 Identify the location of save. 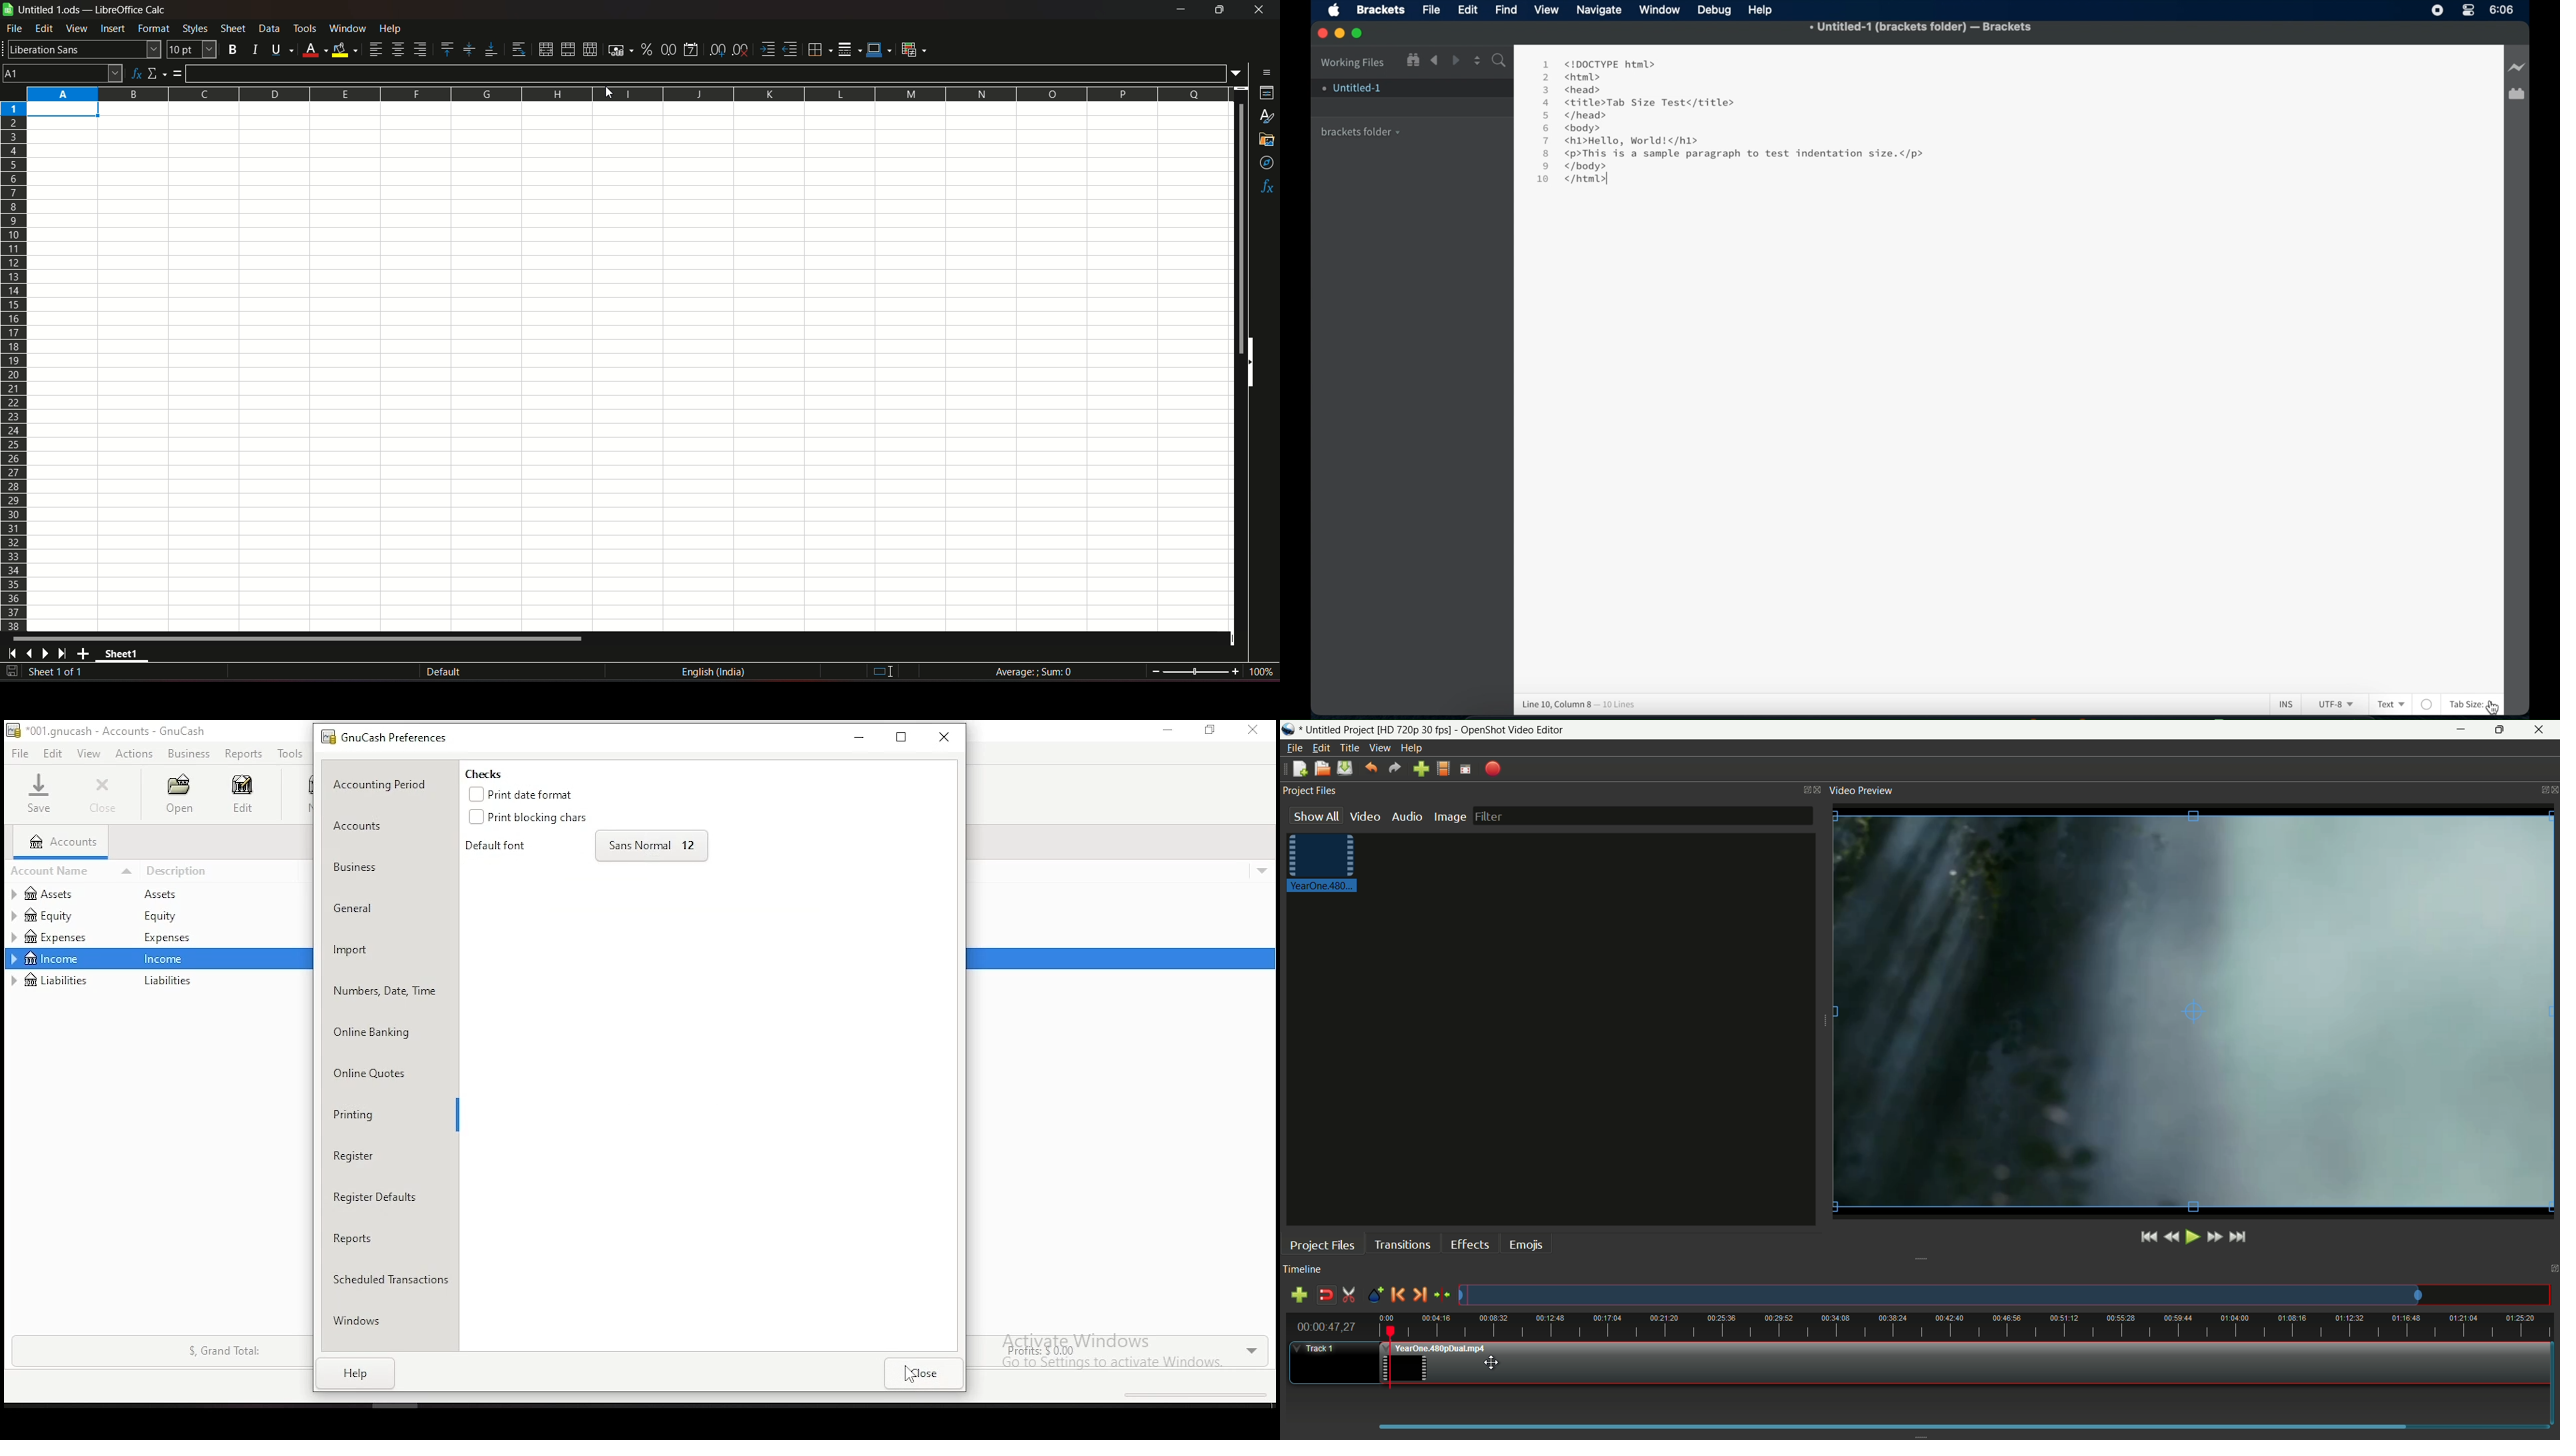
(38, 793).